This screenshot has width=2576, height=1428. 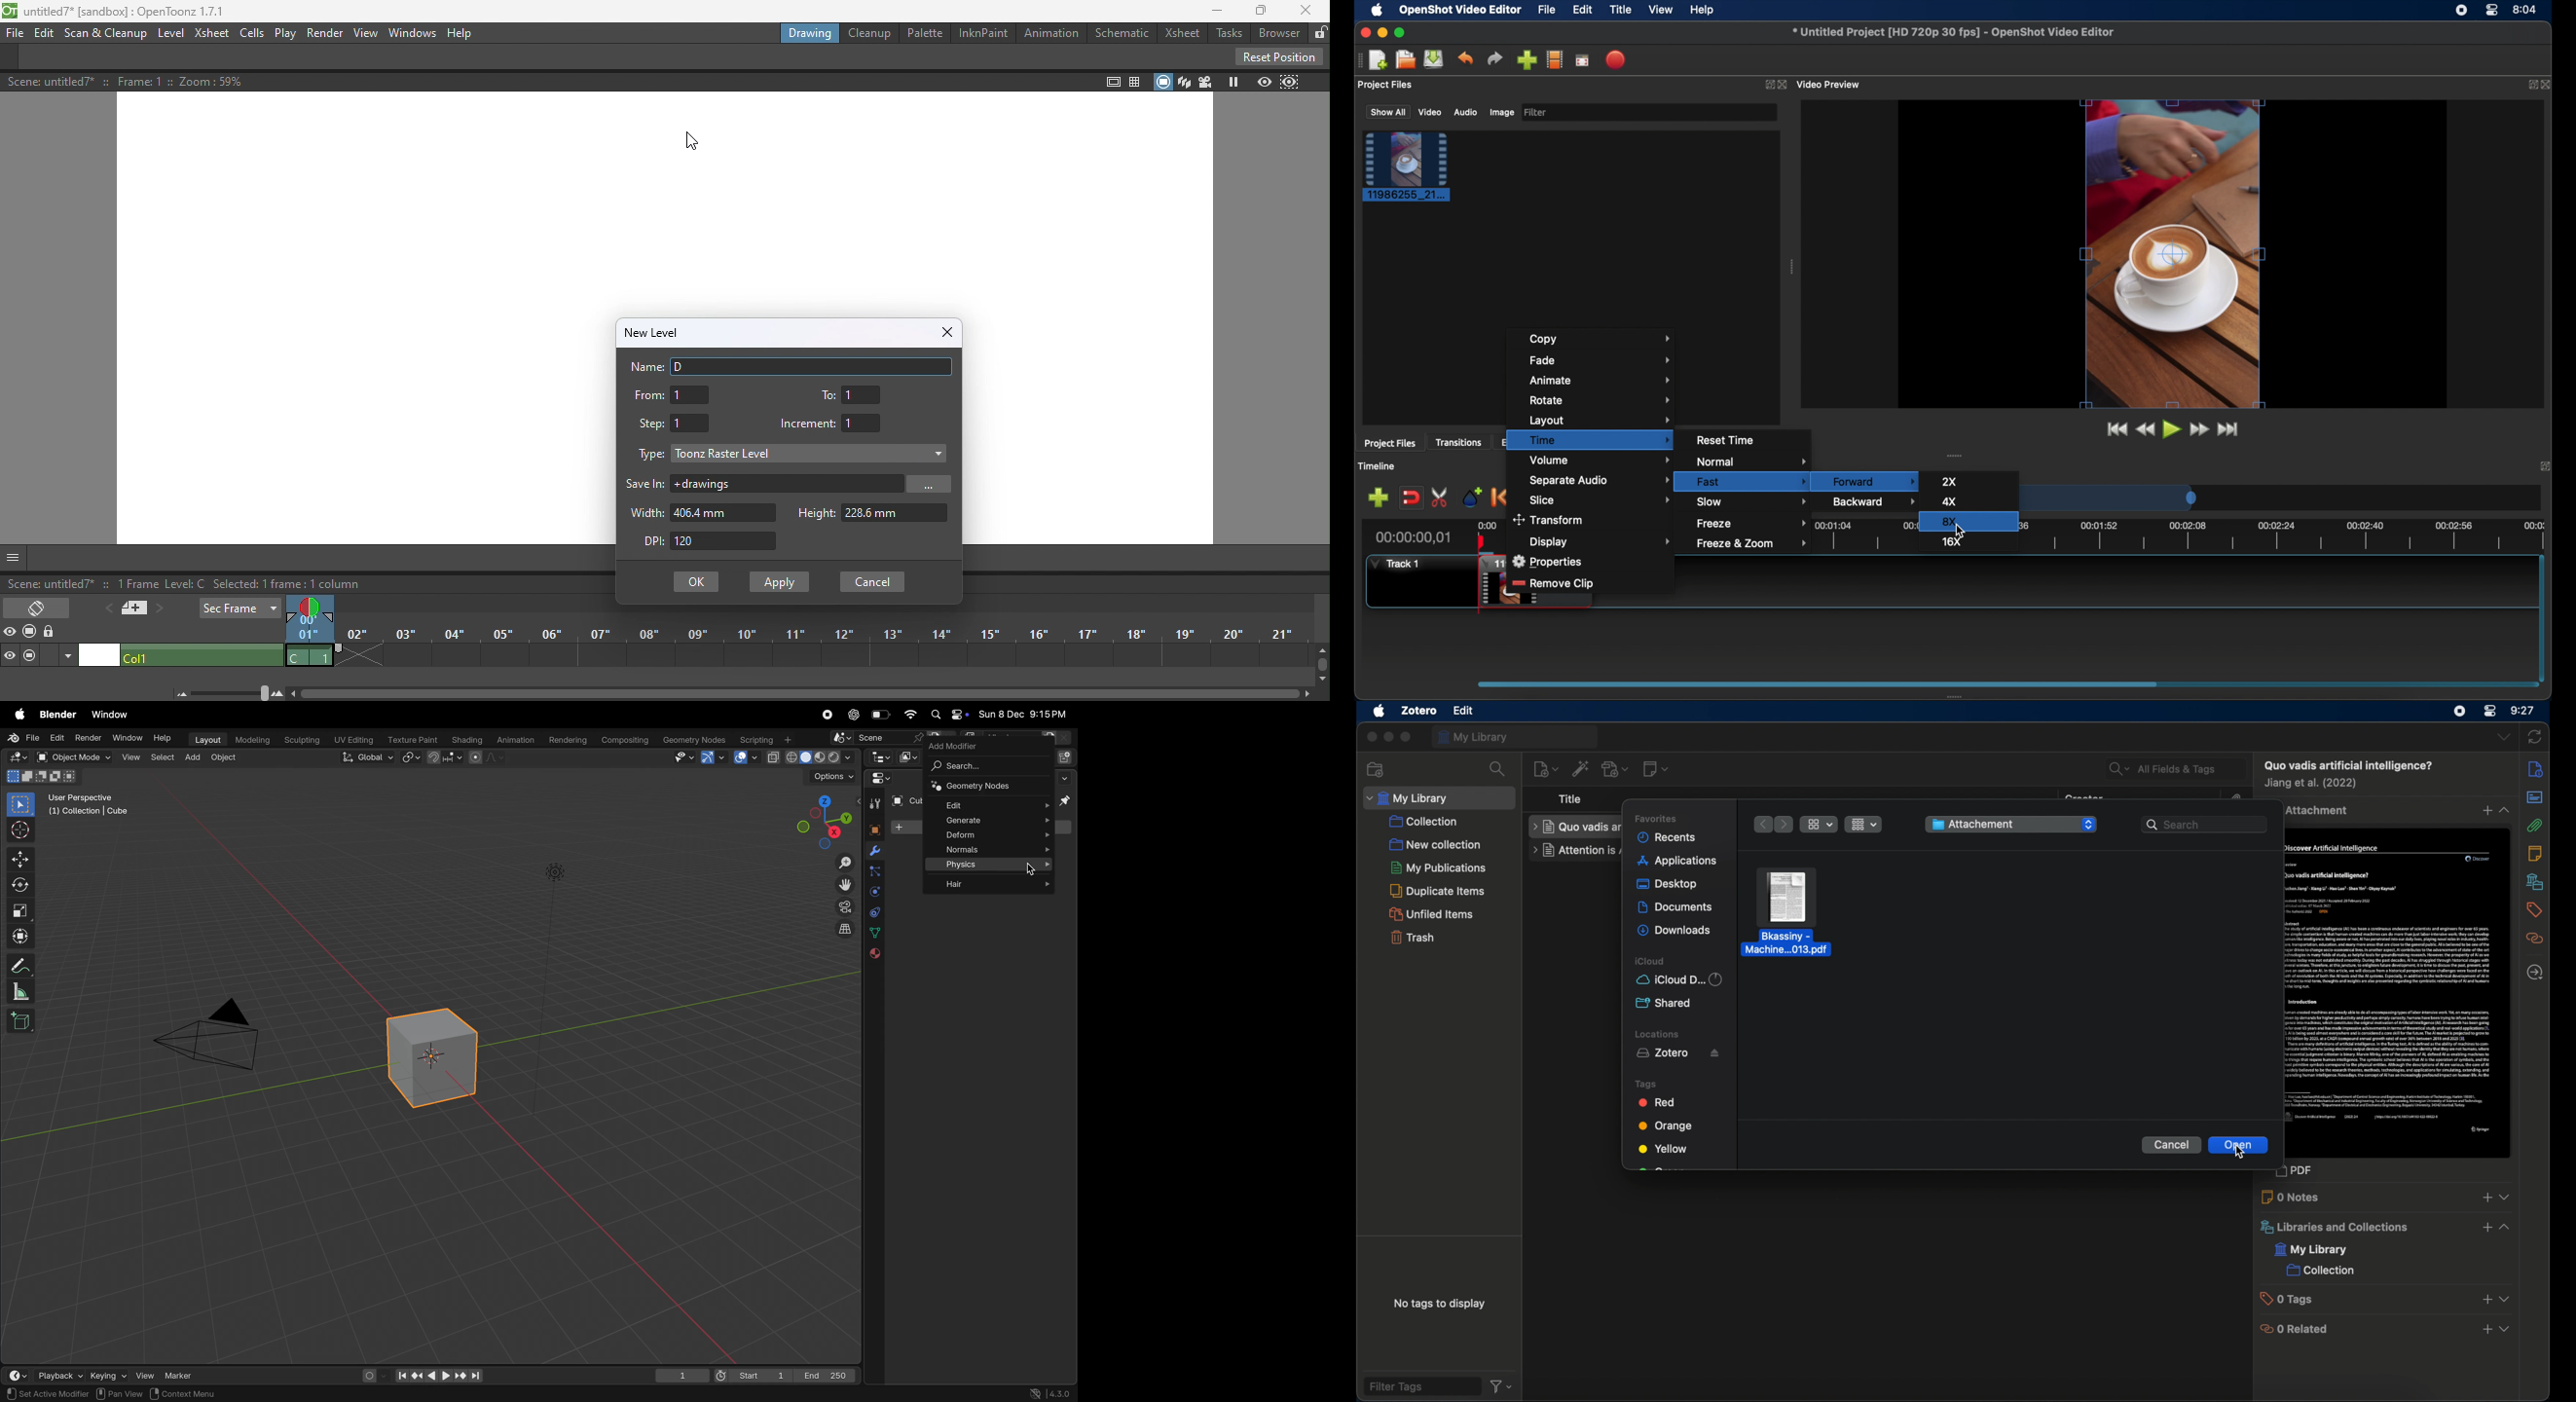 What do you see at coordinates (464, 35) in the screenshot?
I see `Help` at bounding box center [464, 35].